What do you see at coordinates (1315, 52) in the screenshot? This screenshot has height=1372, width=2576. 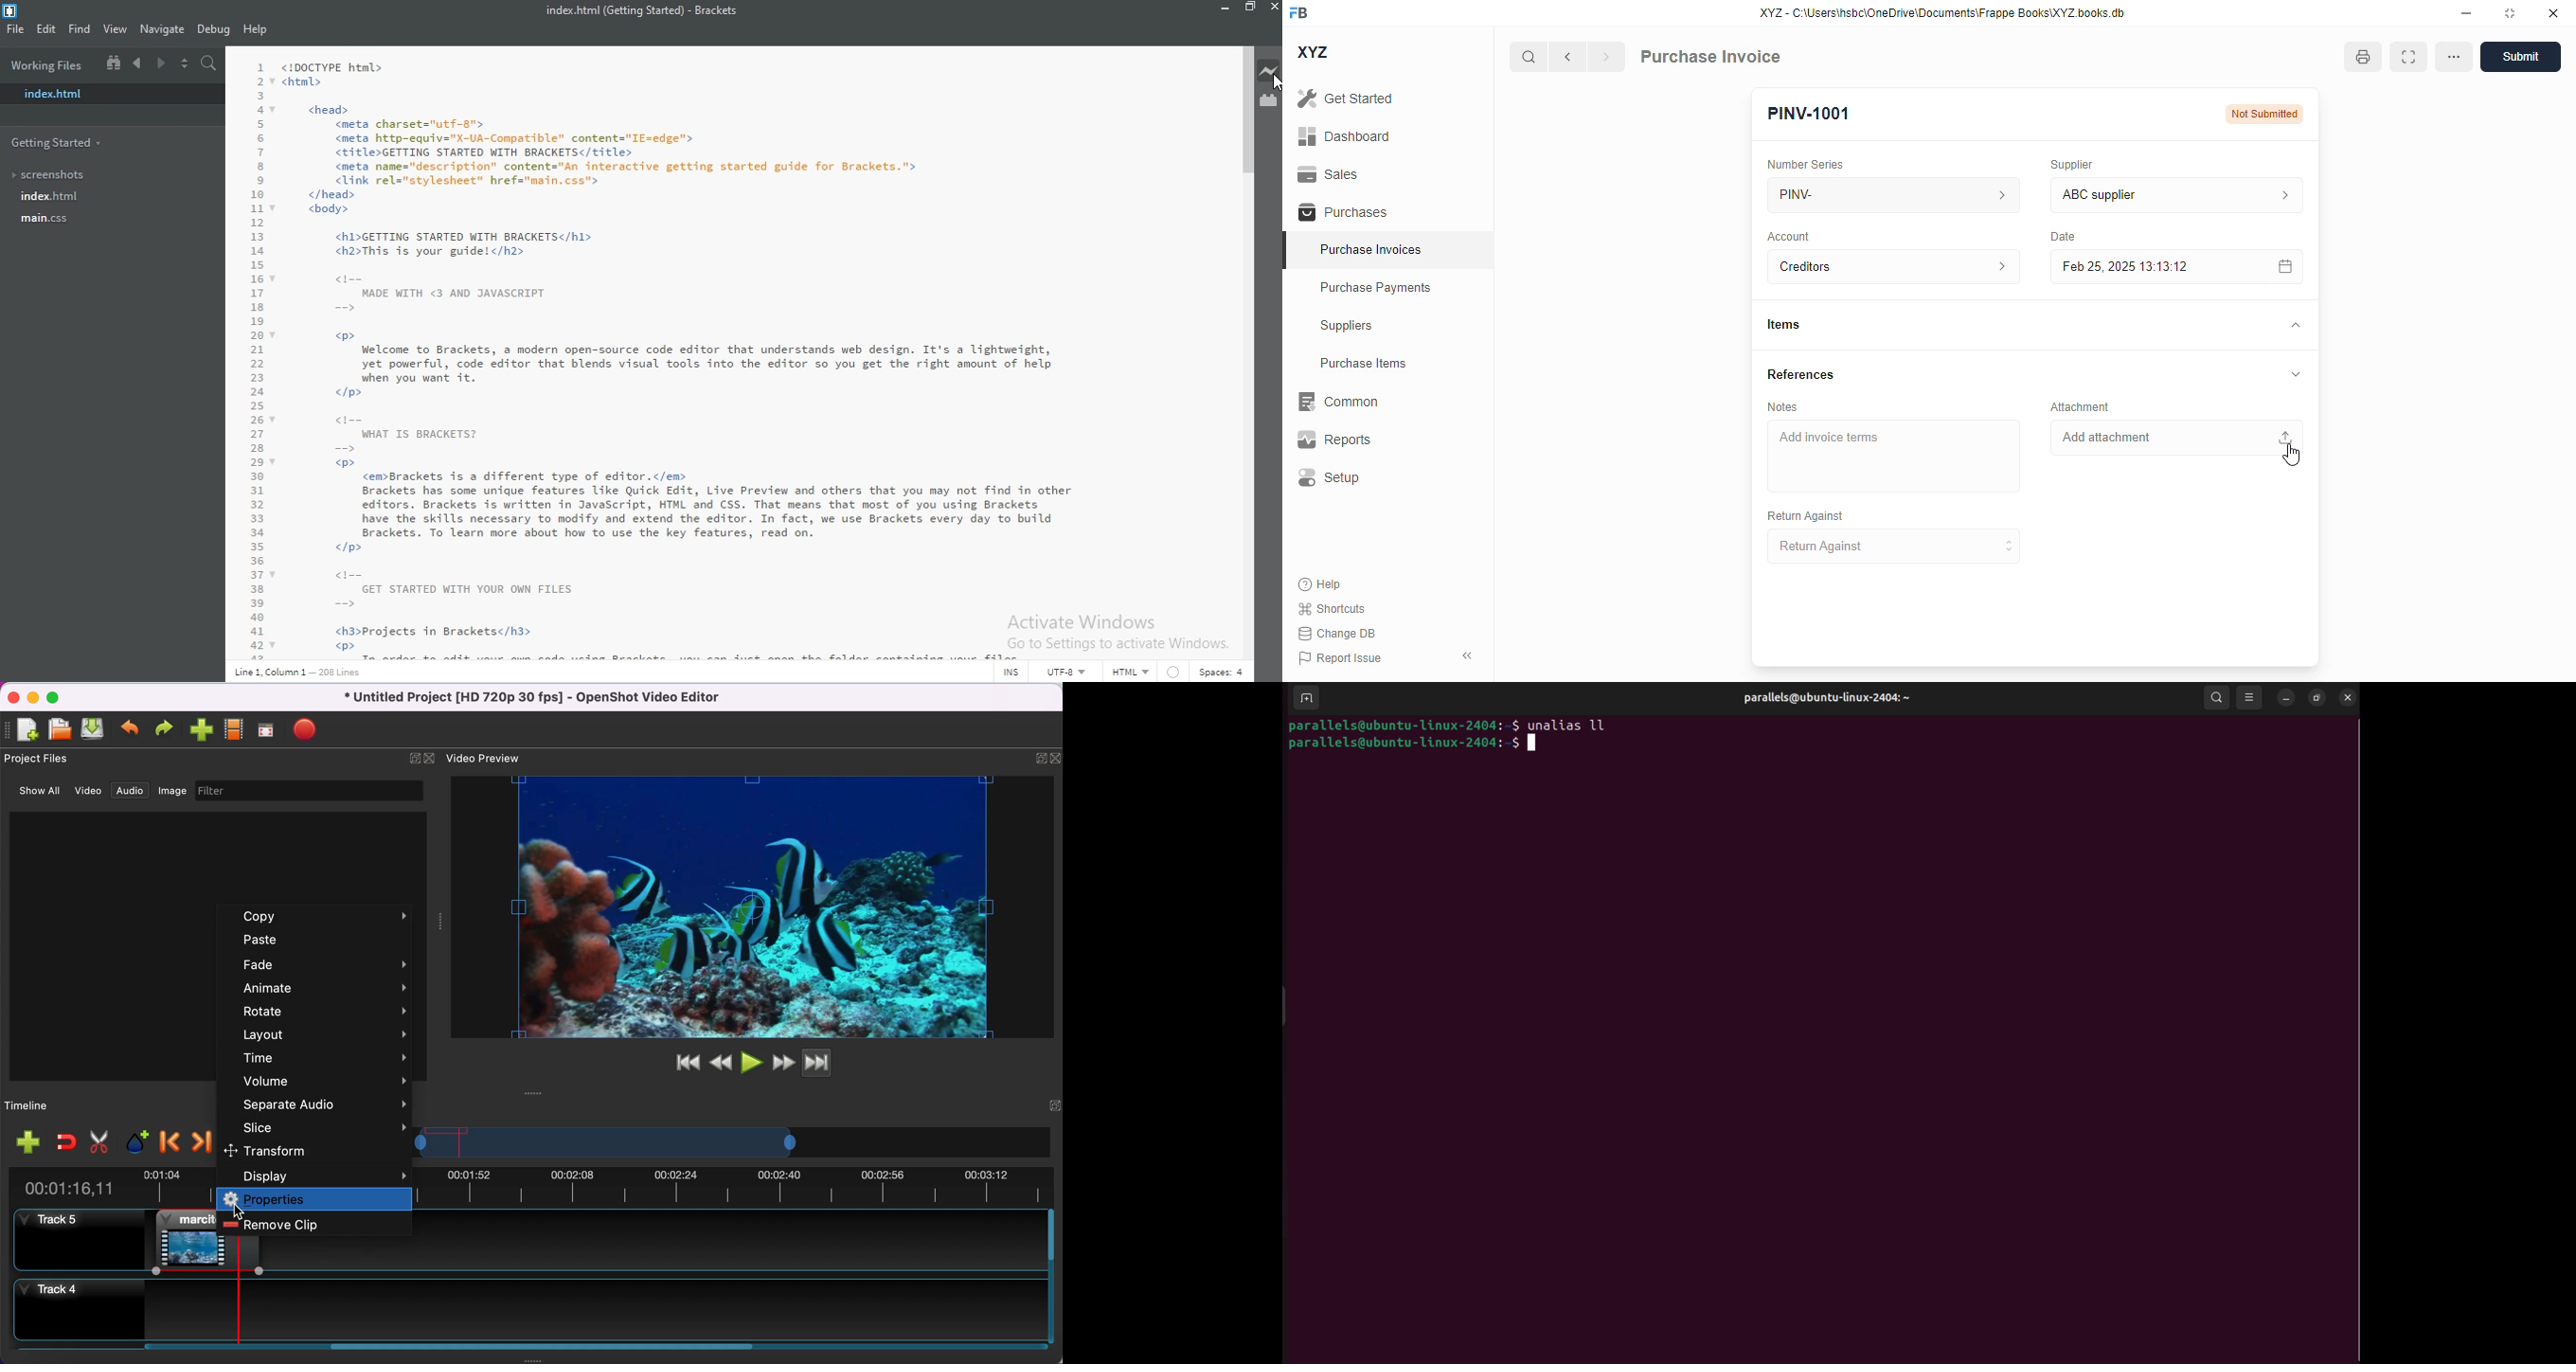 I see `XYZ` at bounding box center [1315, 52].